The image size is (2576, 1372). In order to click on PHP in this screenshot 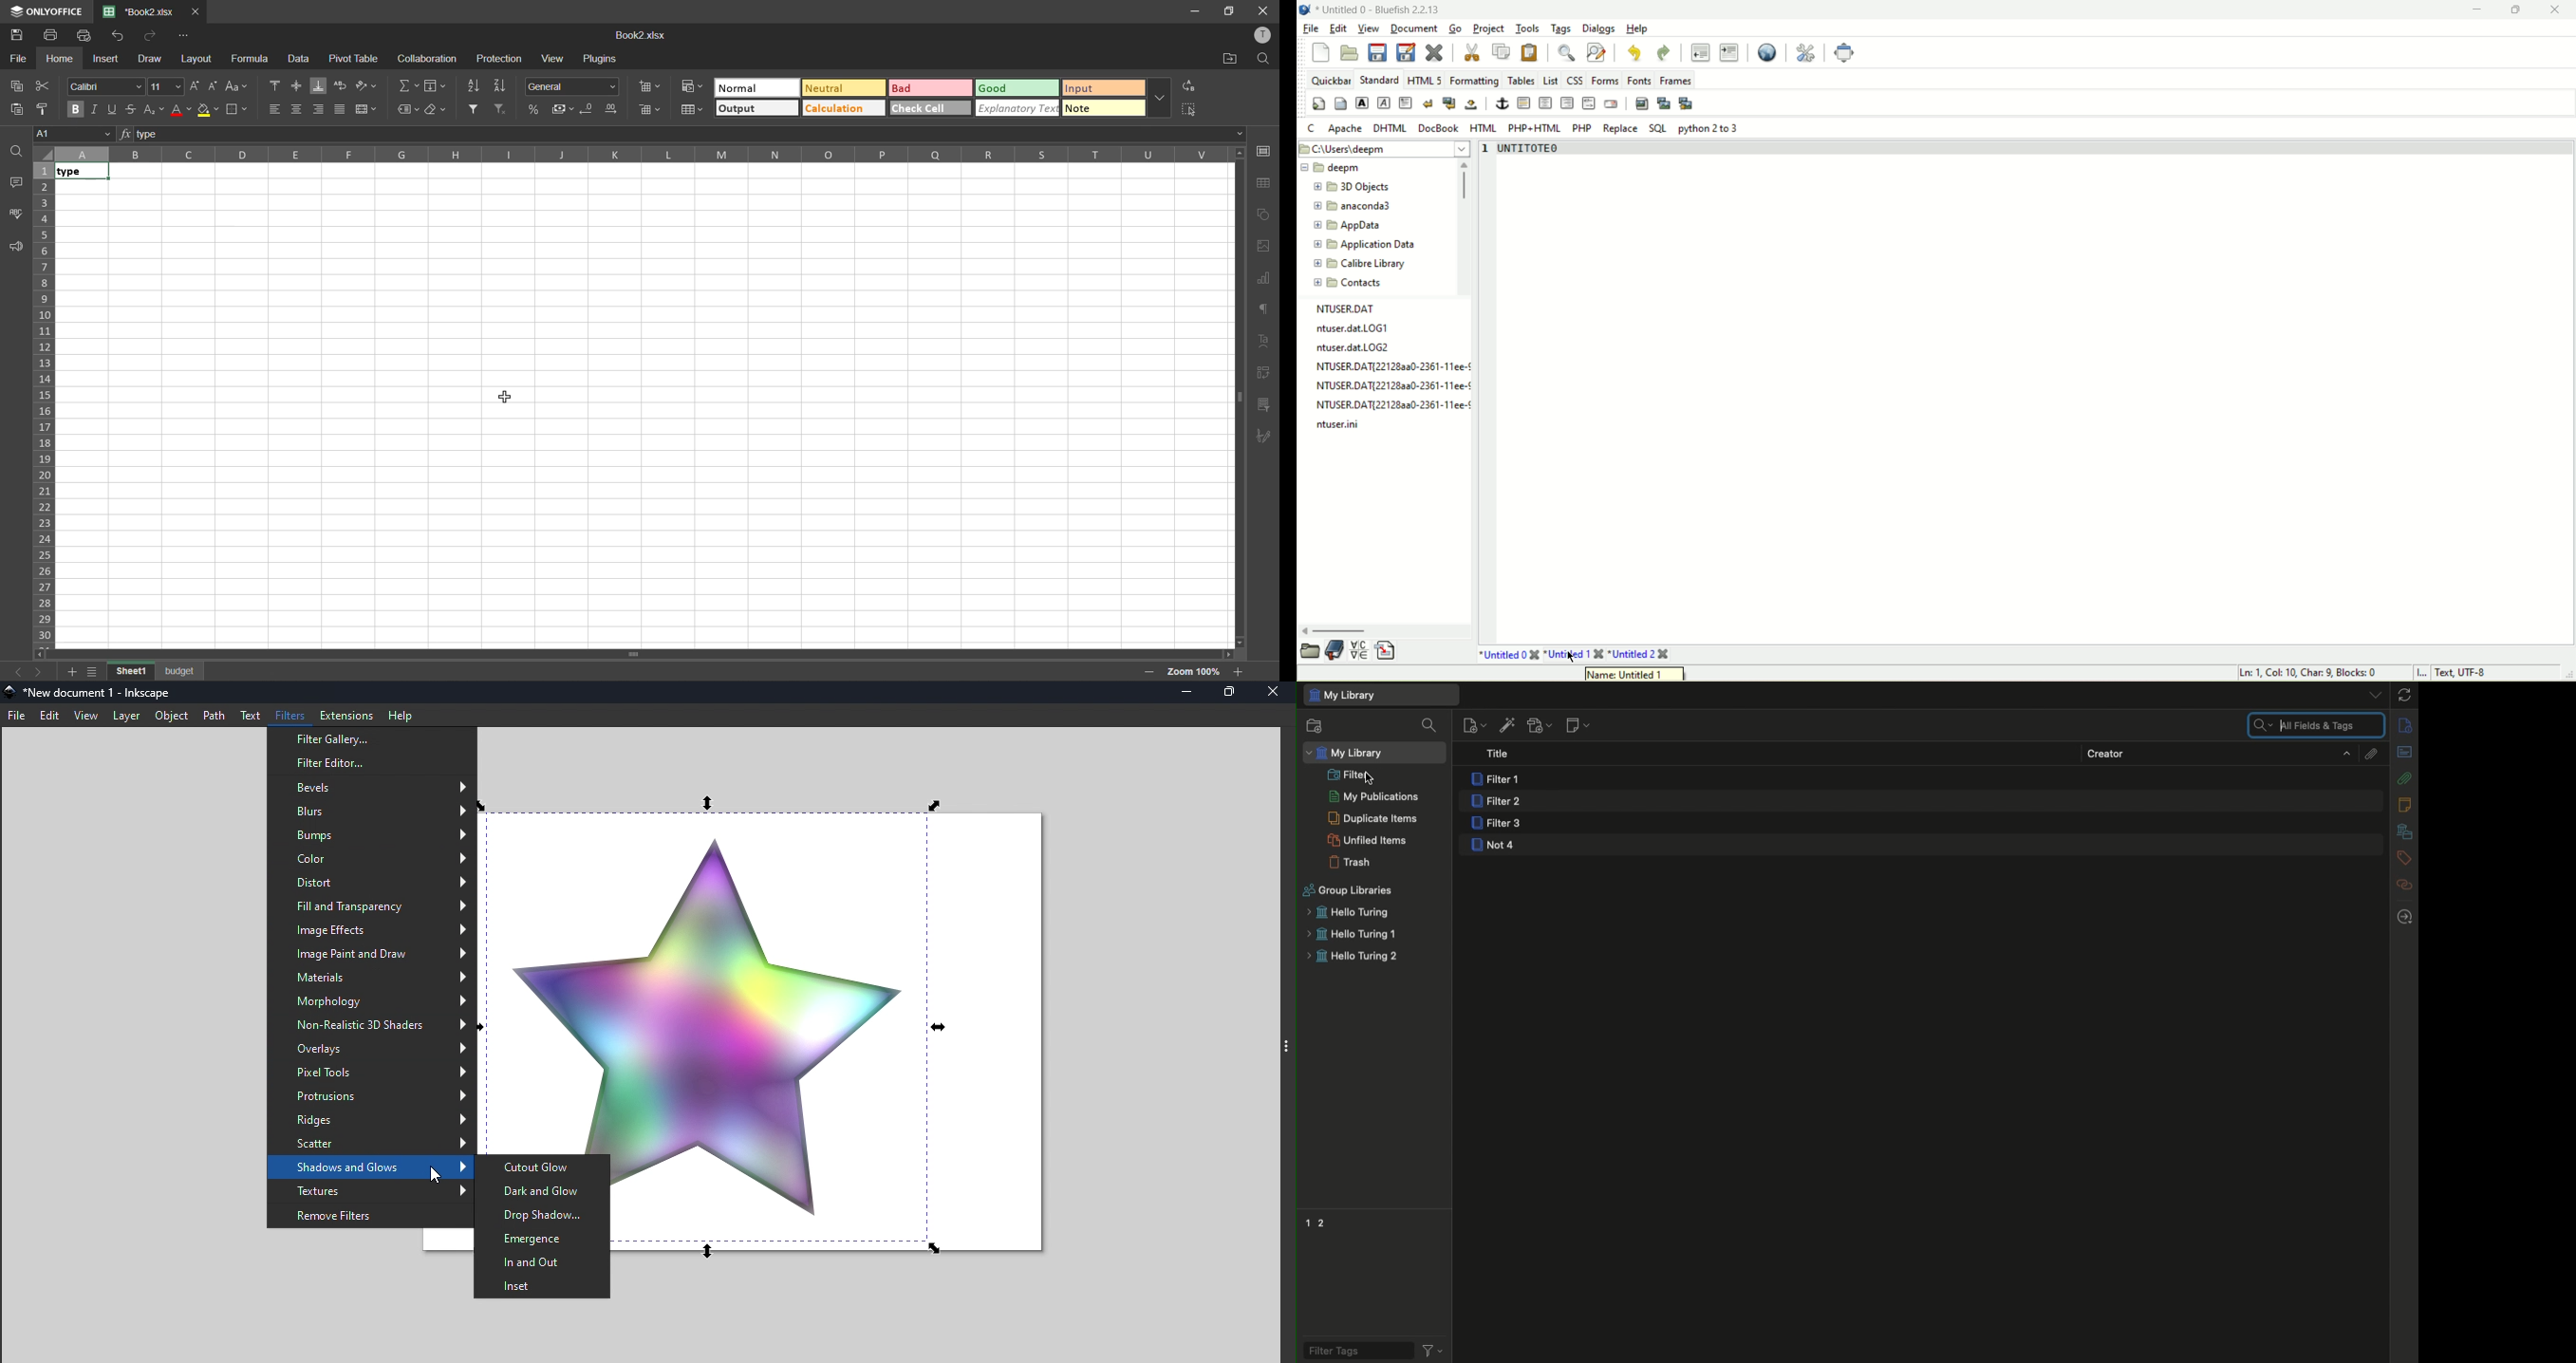, I will do `click(1581, 127)`.